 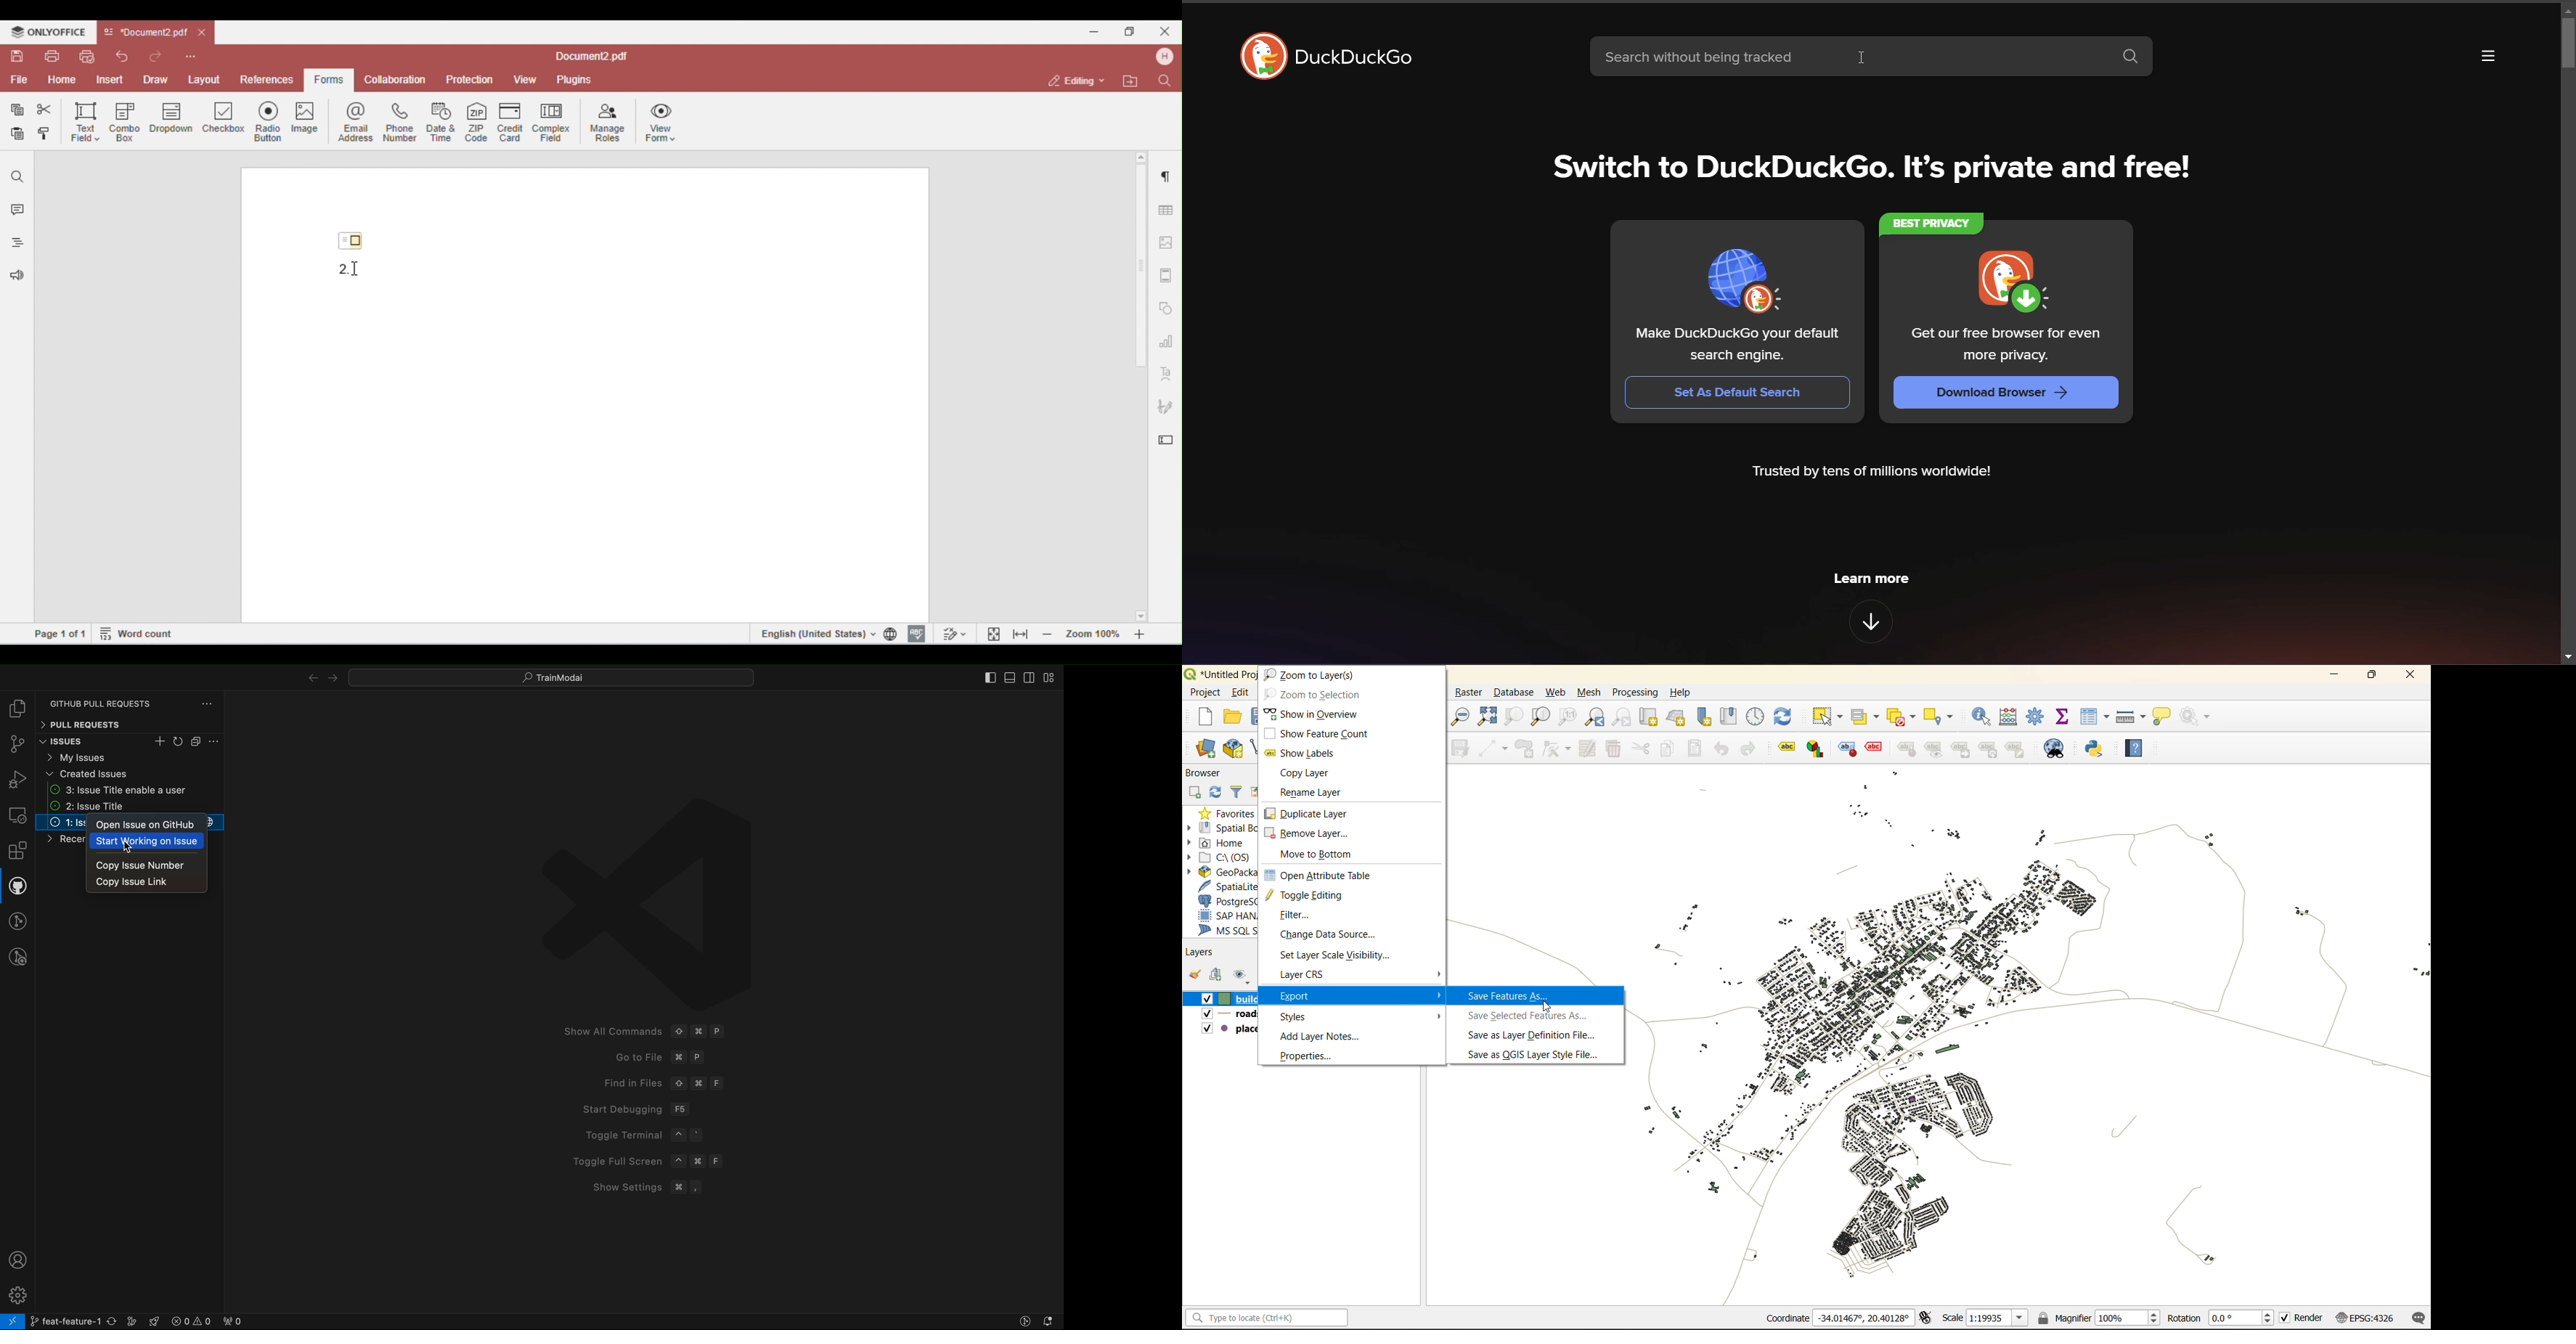 I want to click on new geopackage, so click(x=1232, y=750).